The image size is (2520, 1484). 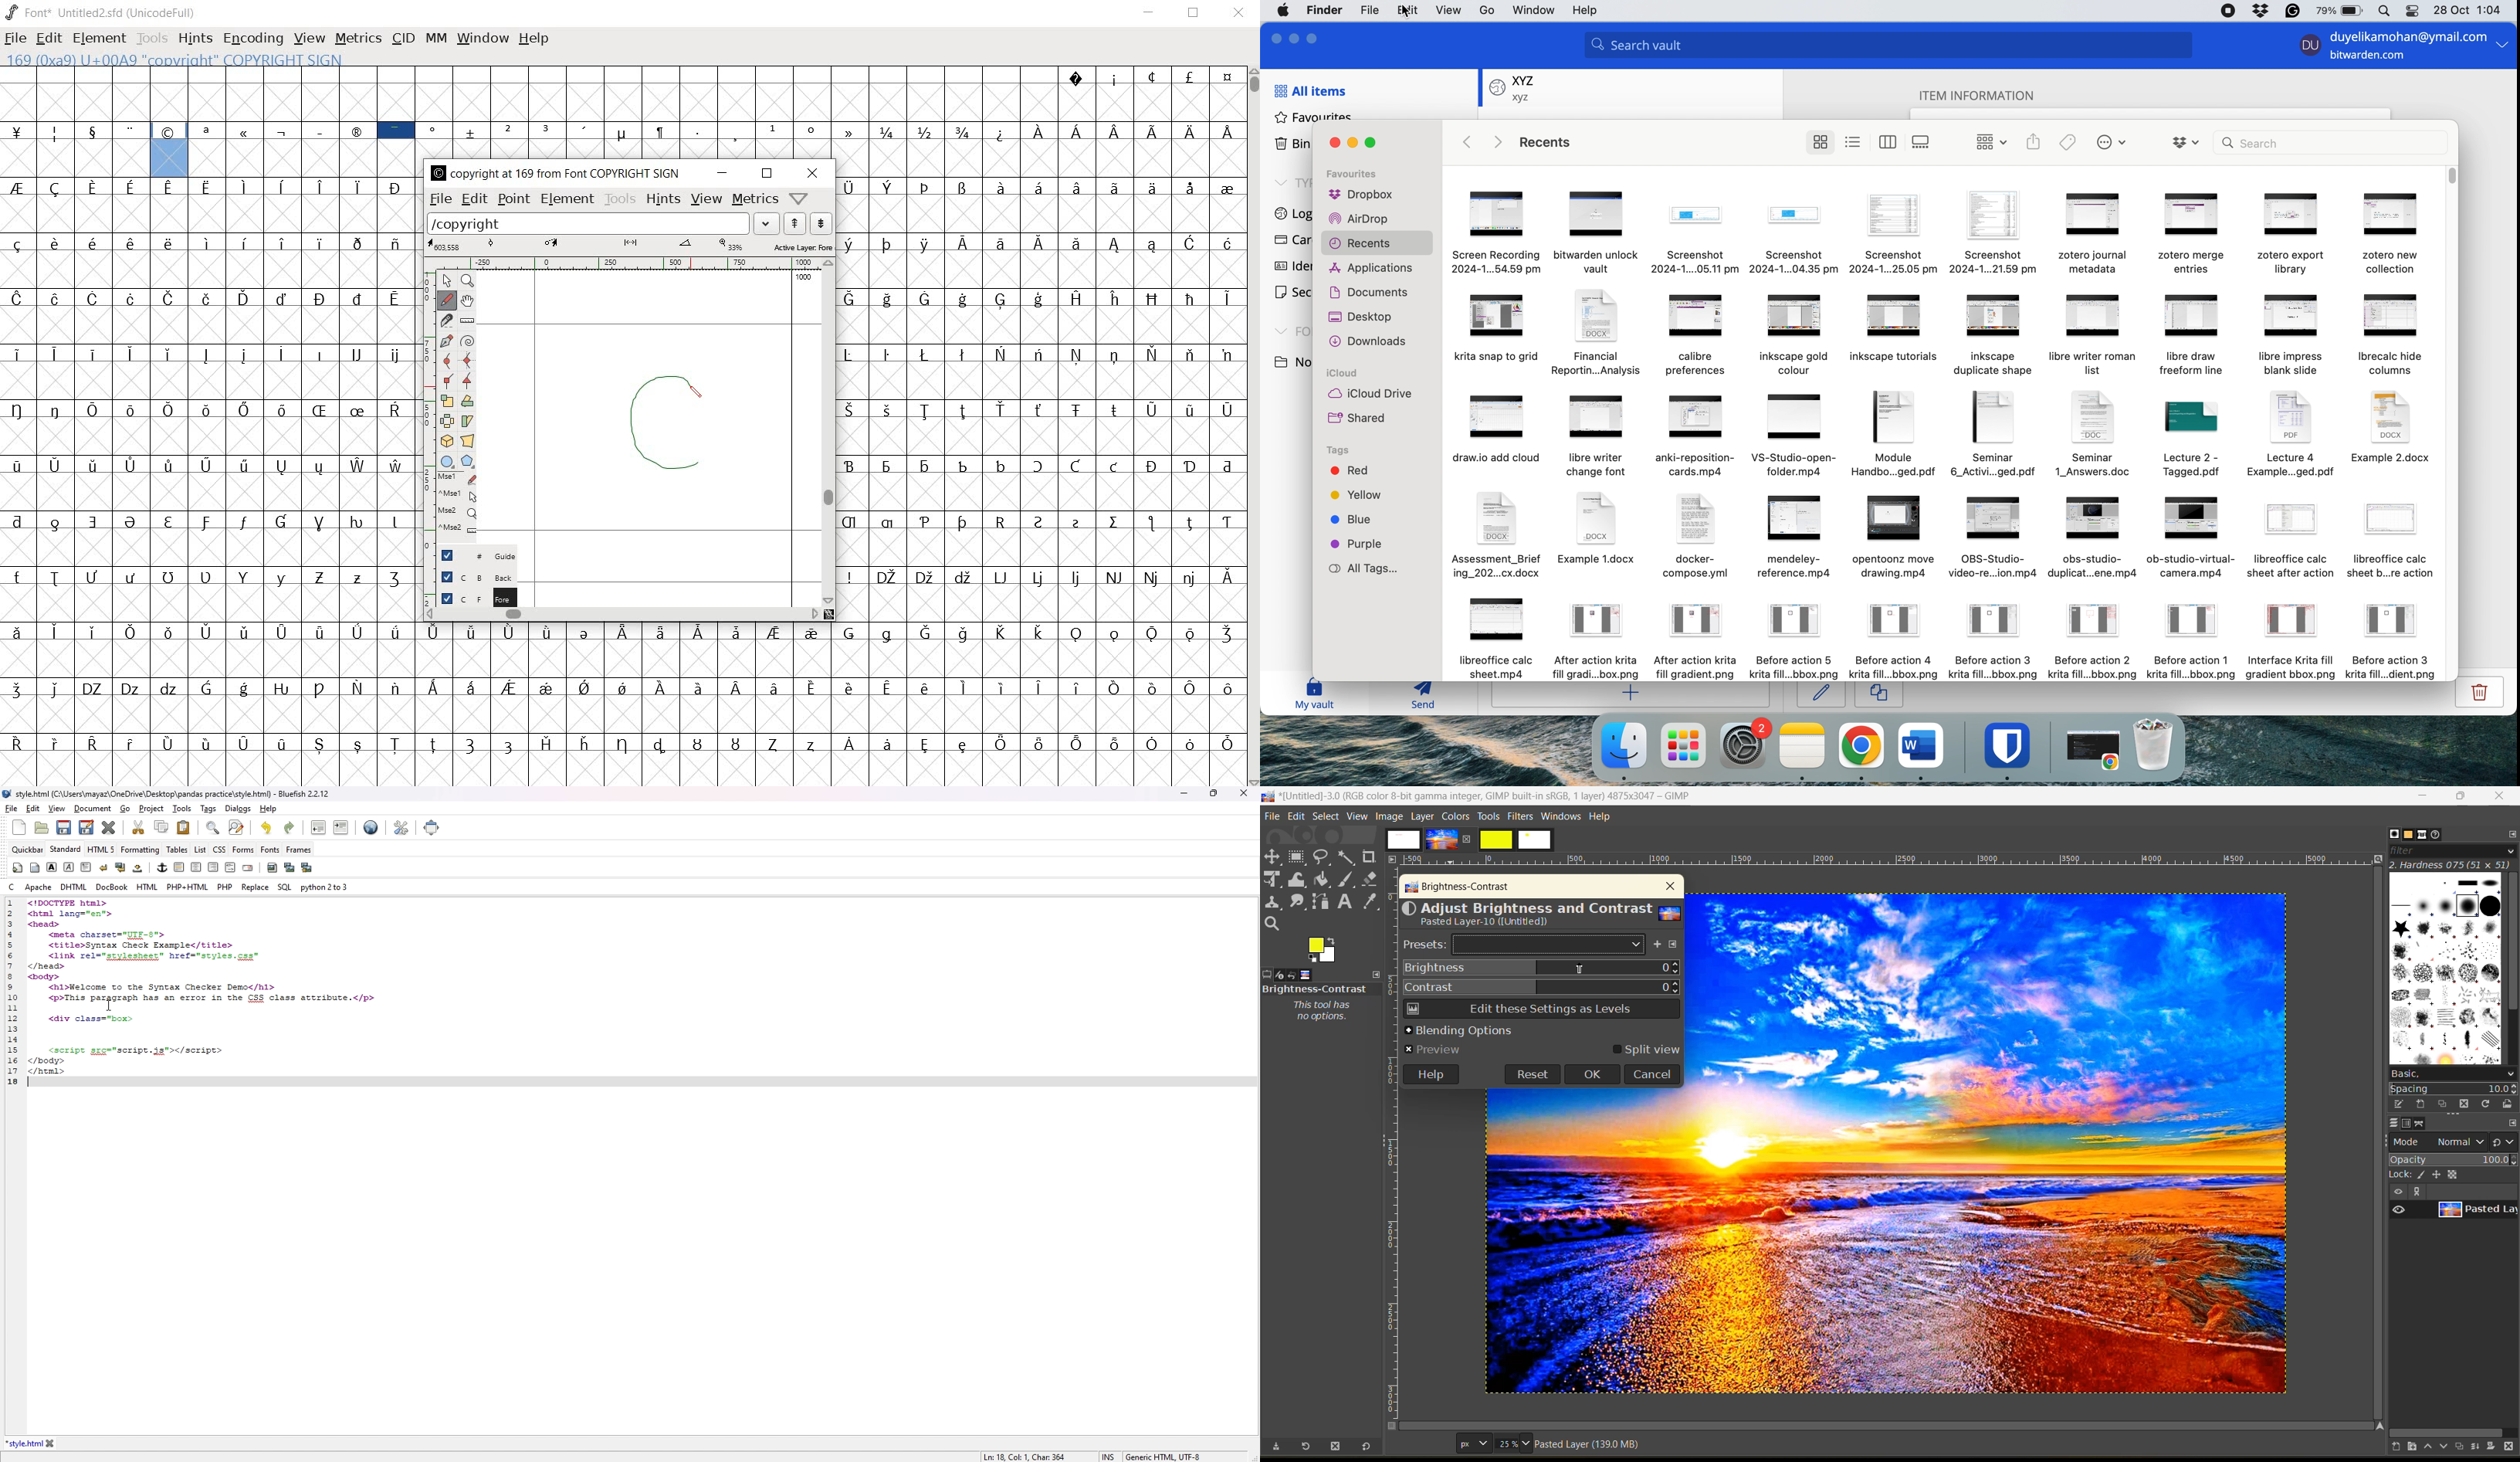 I want to click on recents, so click(x=1550, y=143).